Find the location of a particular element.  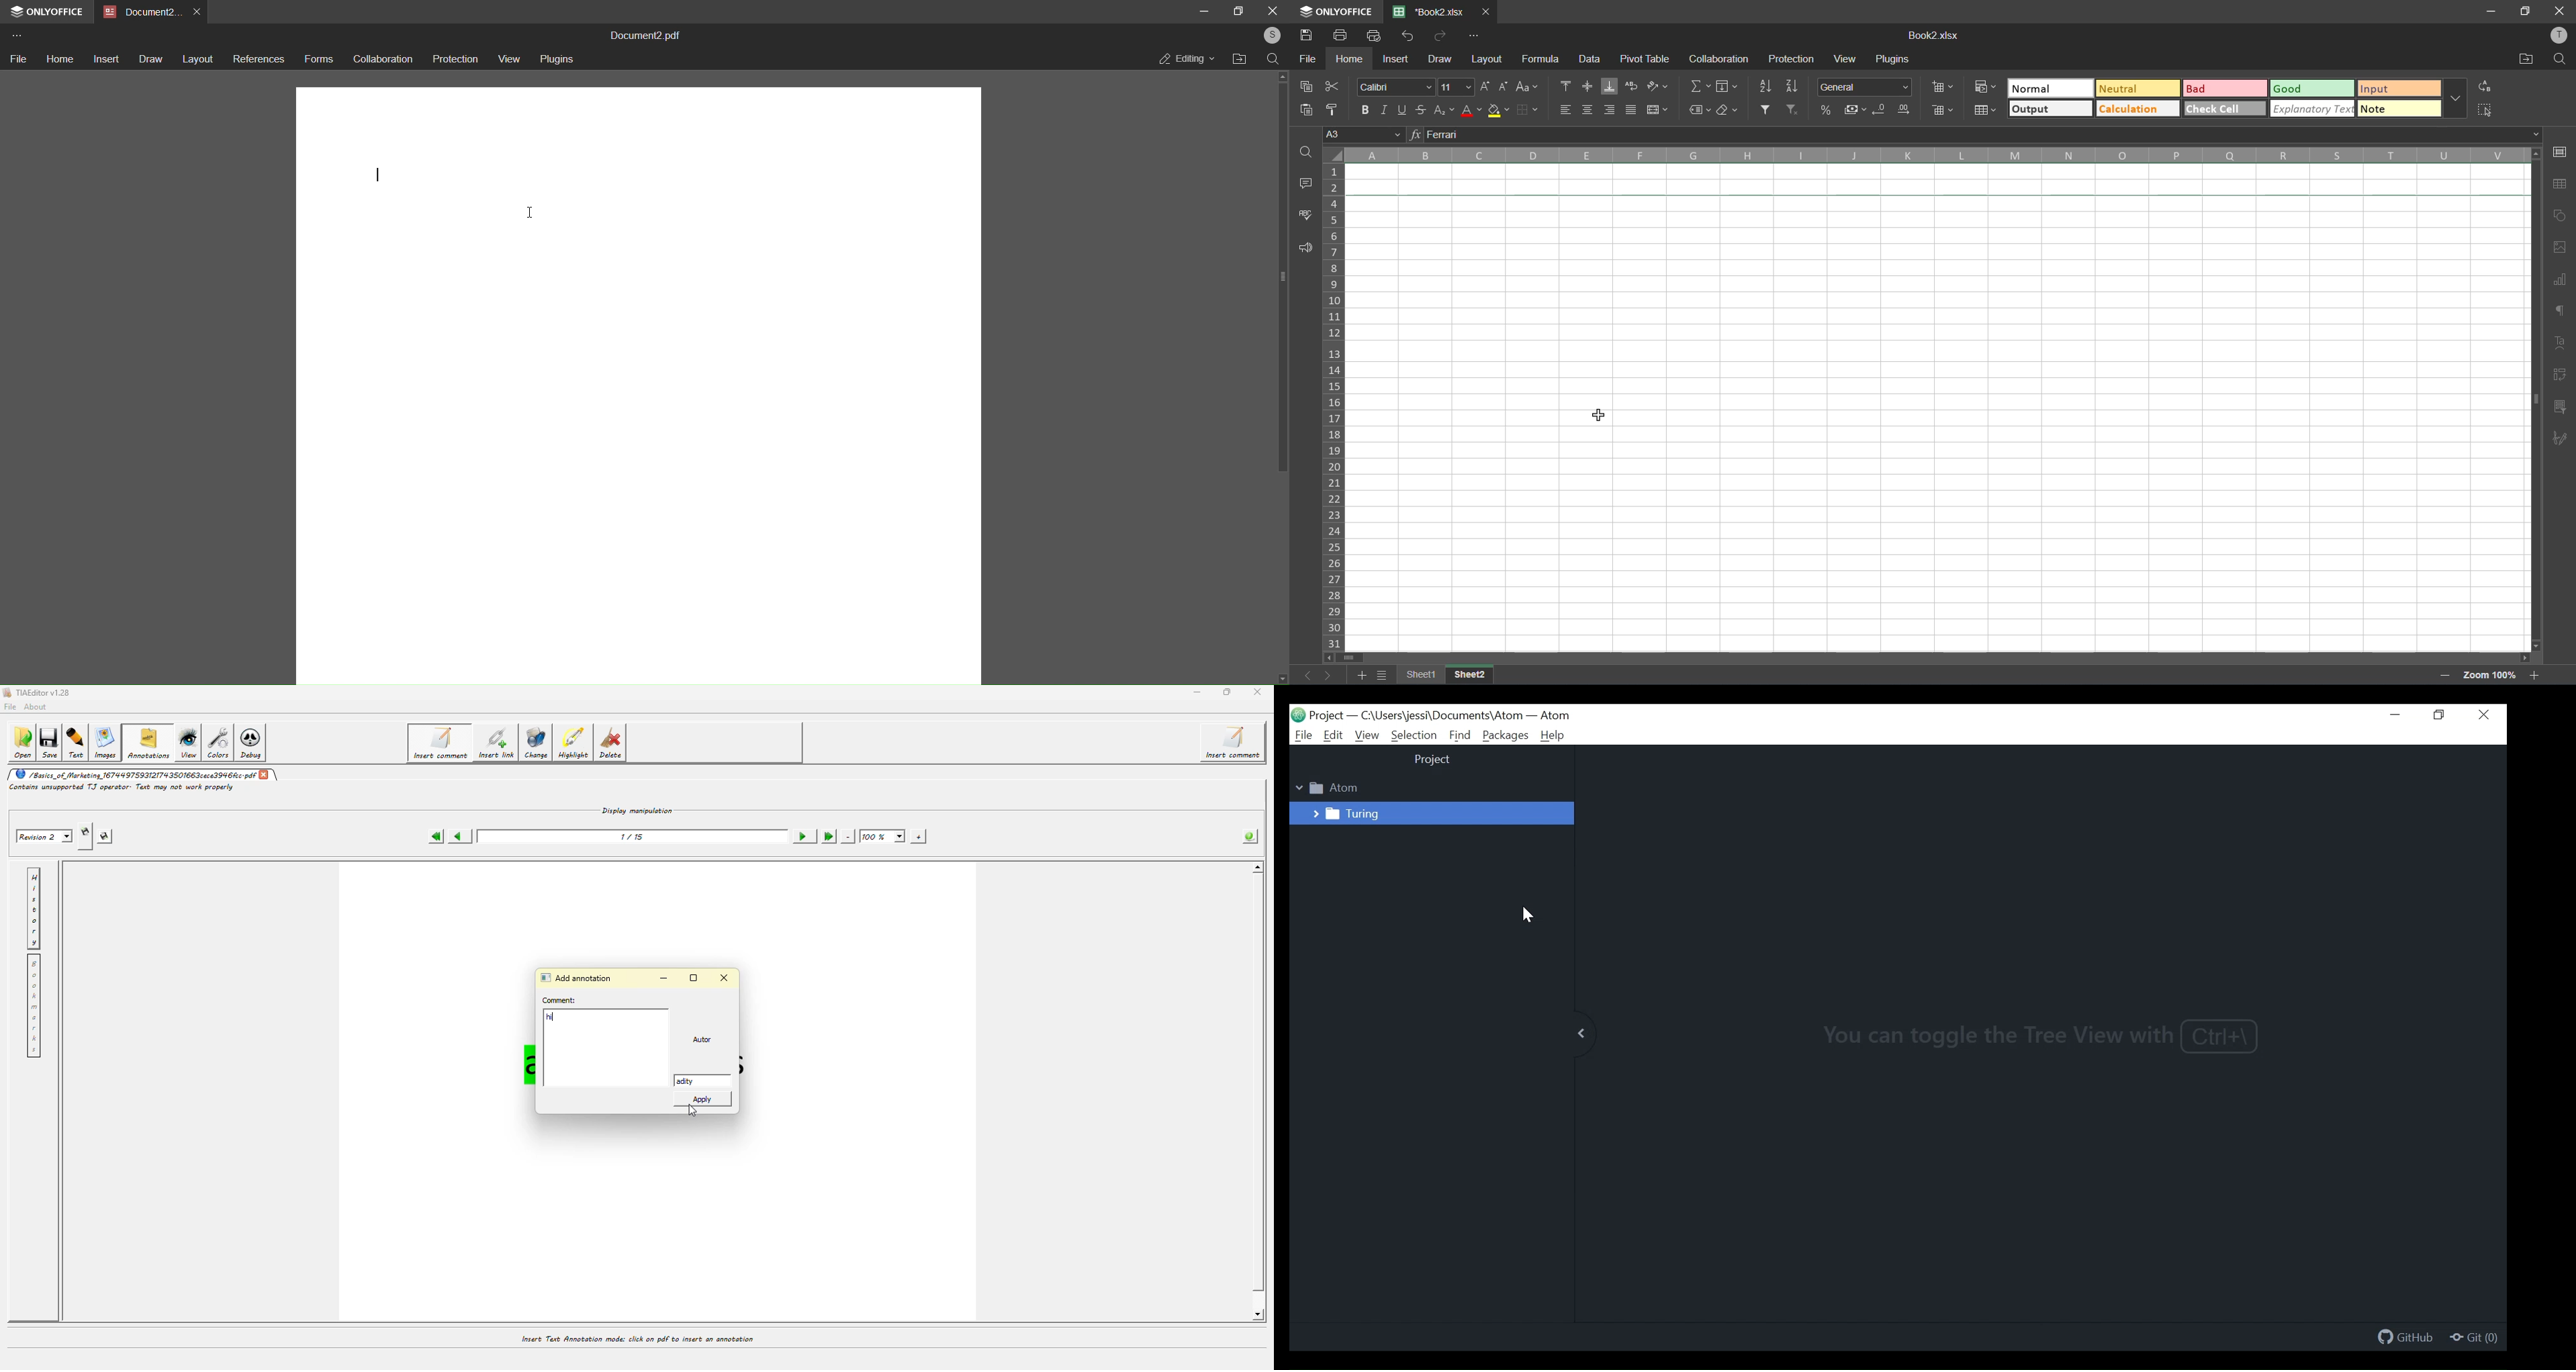

undo is located at coordinates (1406, 37).